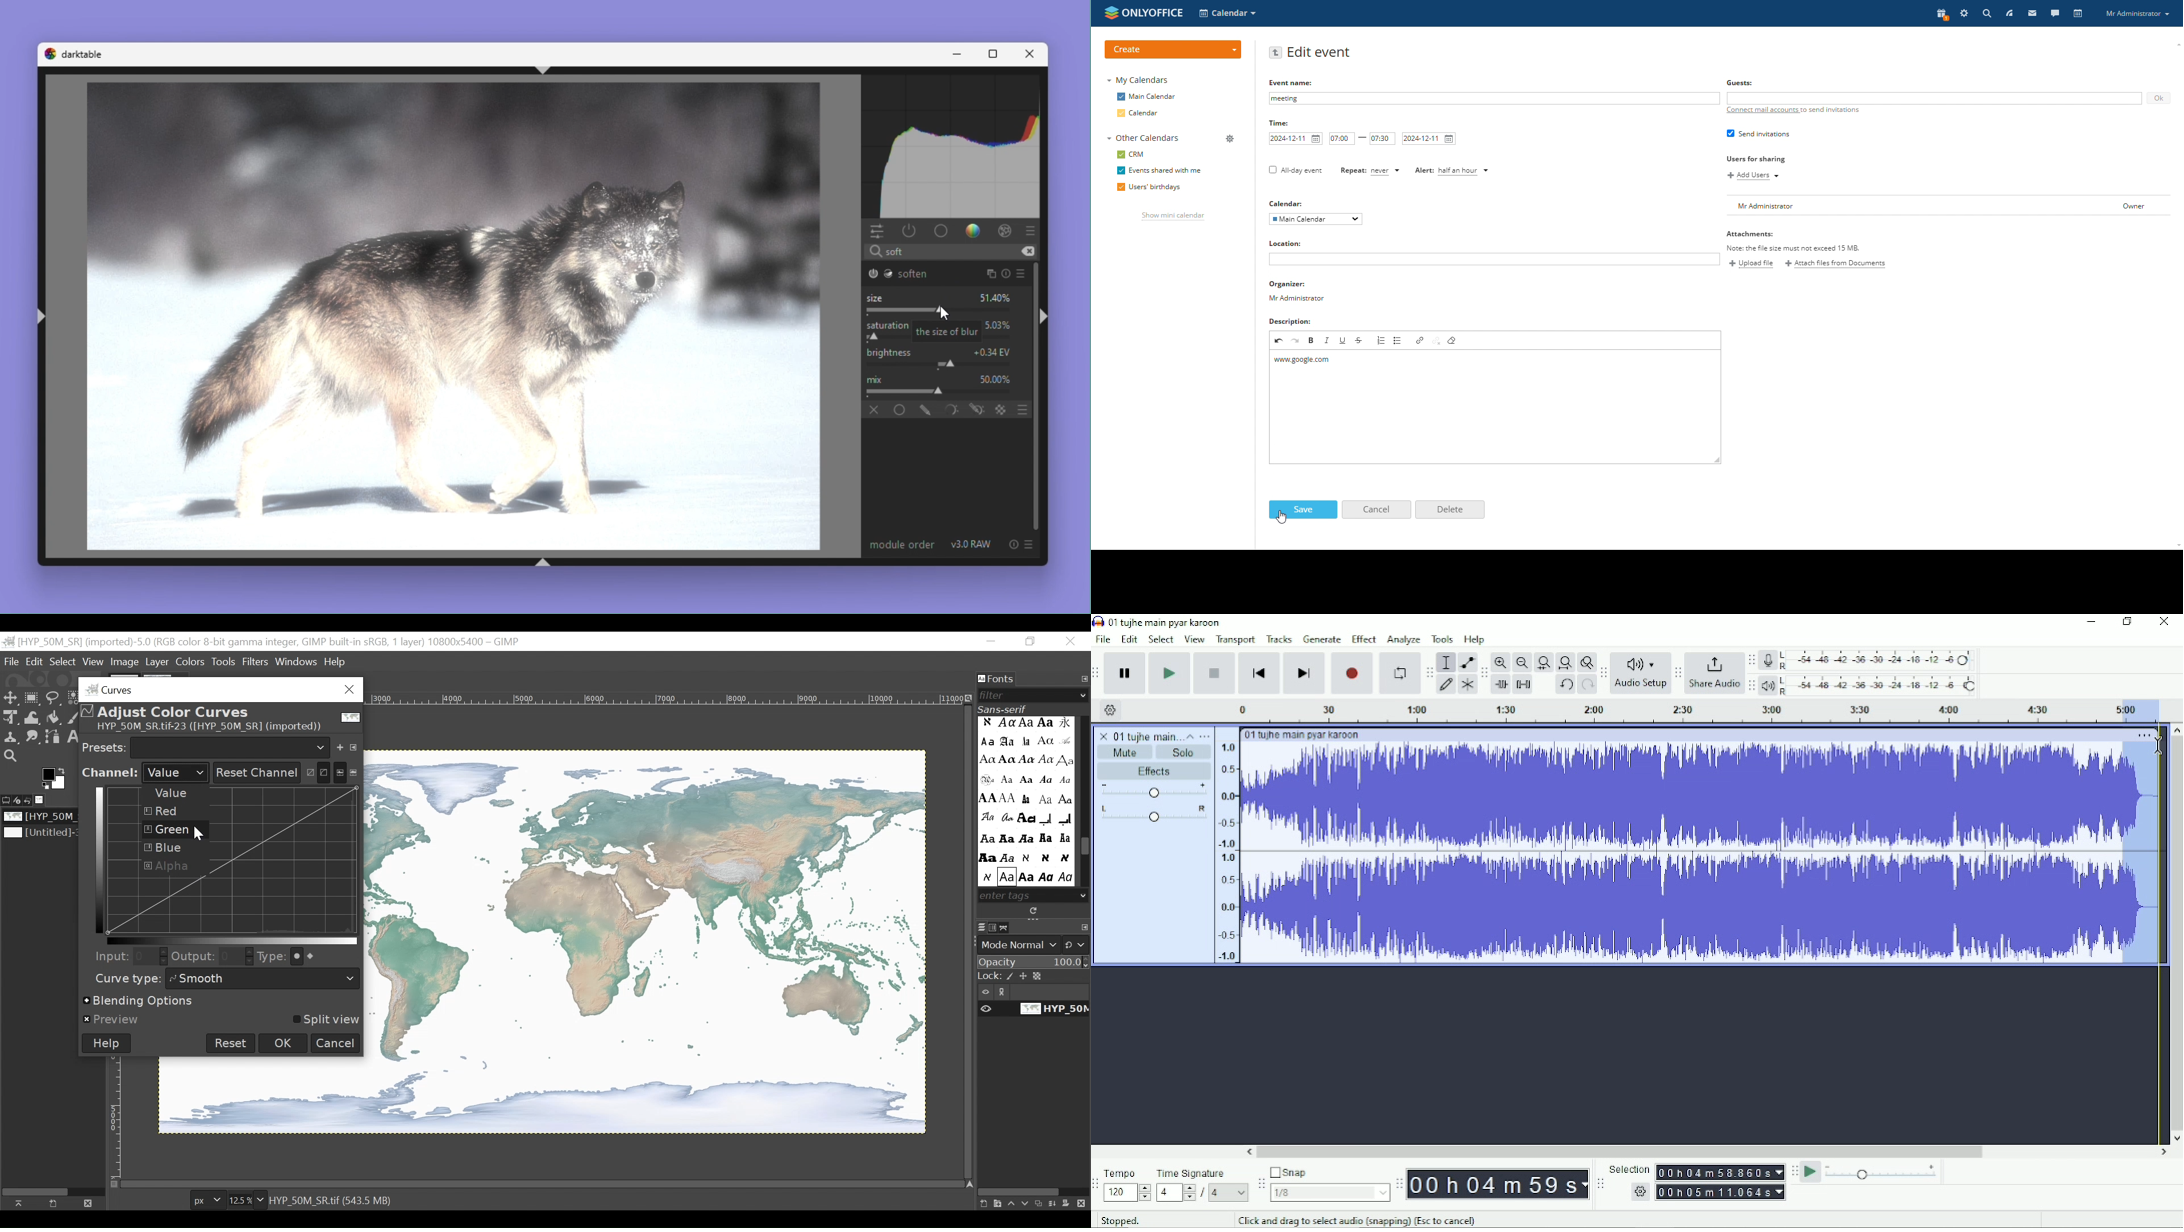 The image size is (2184, 1232). I want to click on Reset Channel, so click(255, 773).